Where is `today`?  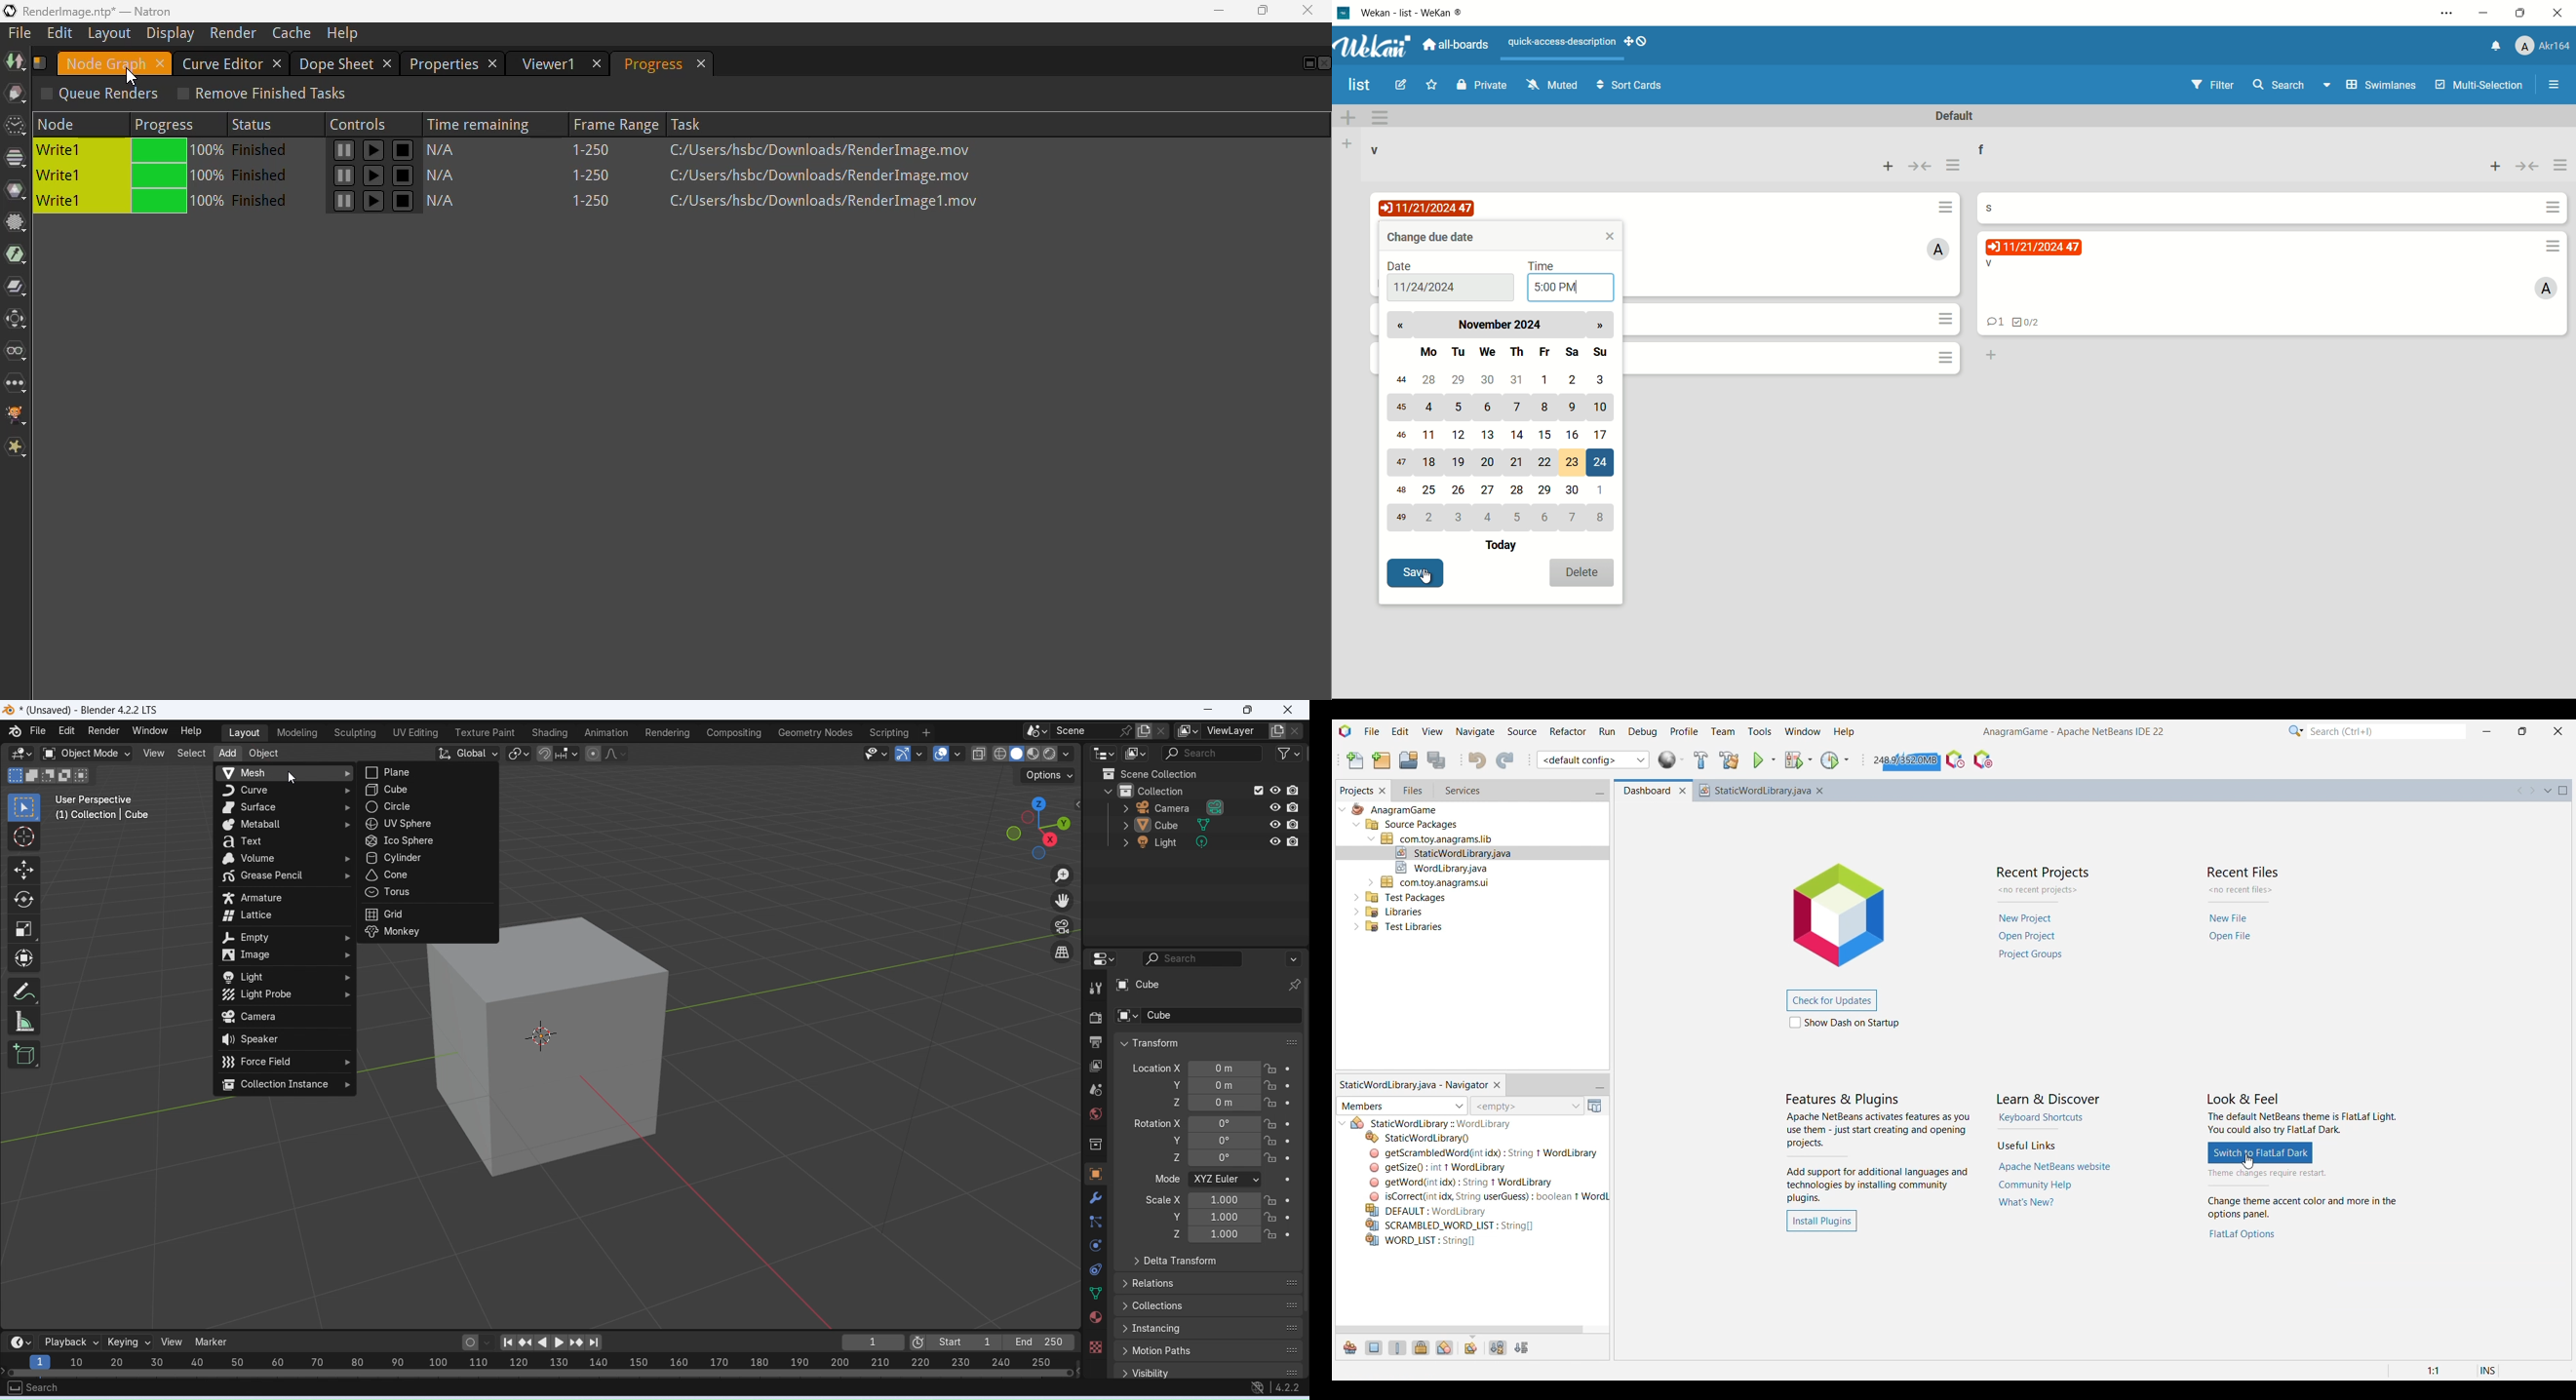
today is located at coordinates (1504, 546).